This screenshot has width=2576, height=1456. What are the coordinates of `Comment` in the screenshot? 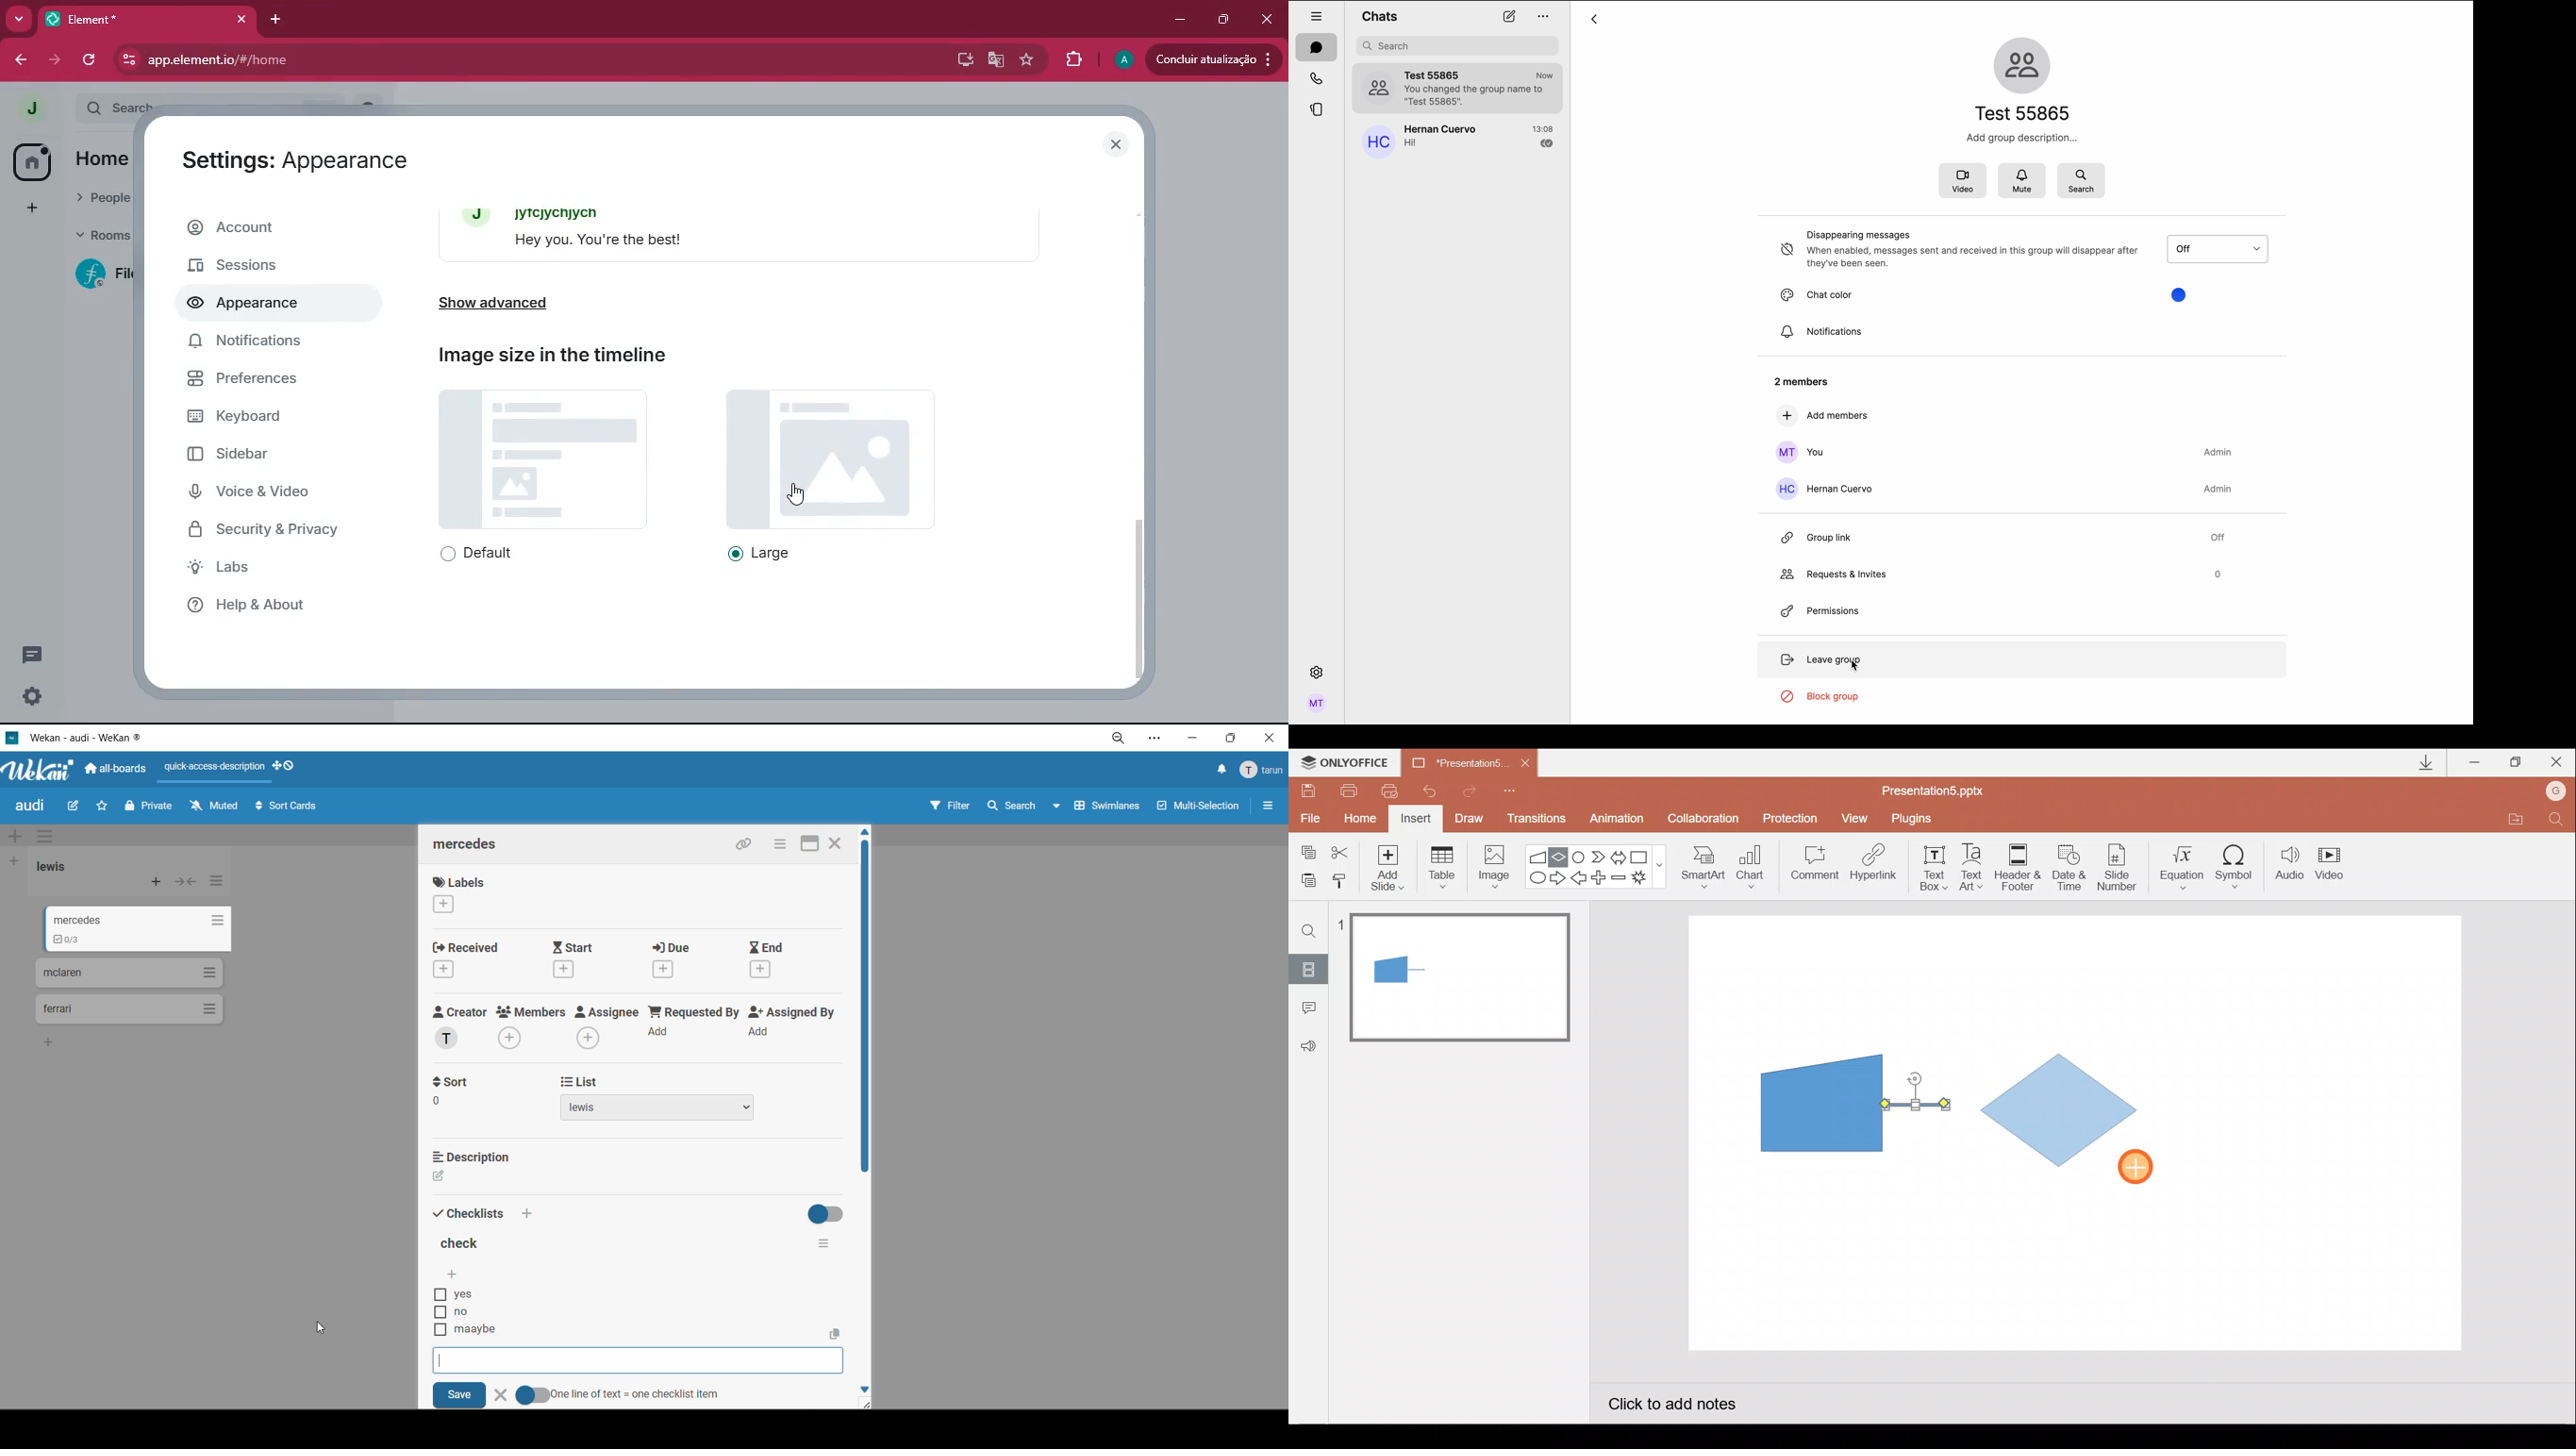 It's located at (1813, 867).